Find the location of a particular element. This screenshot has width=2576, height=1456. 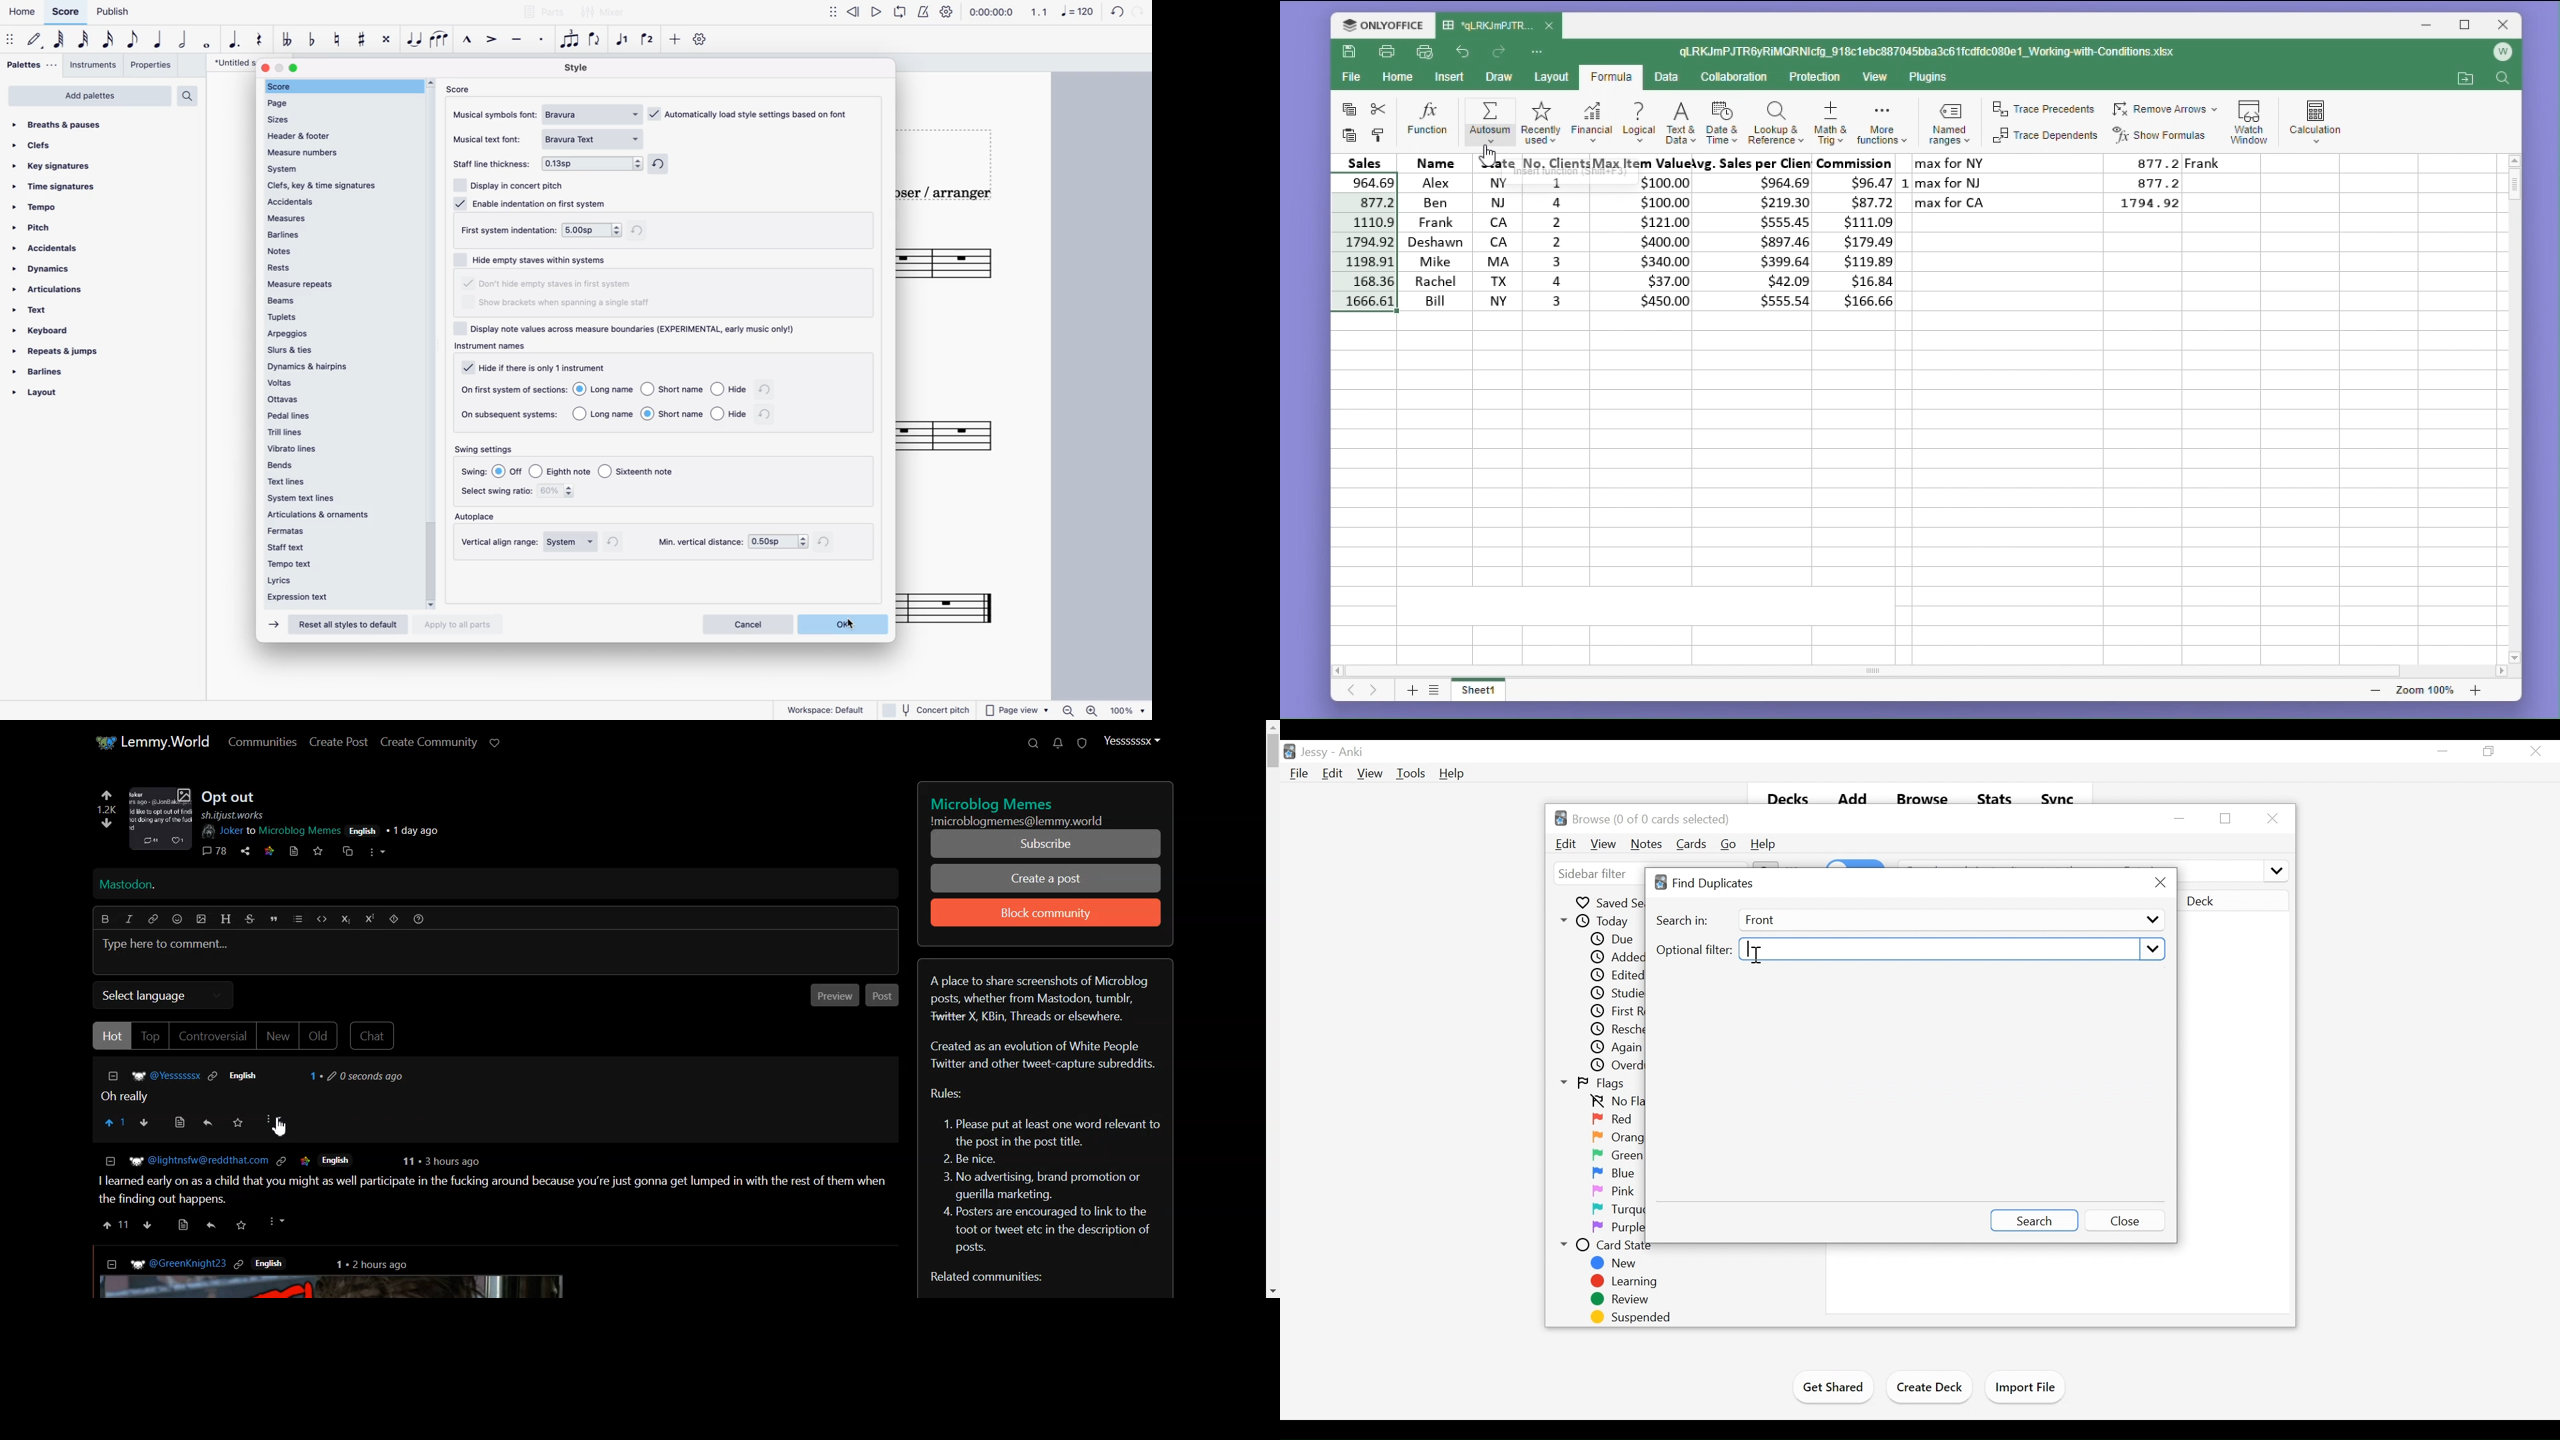

Cards is located at coordinates (1693, 844).